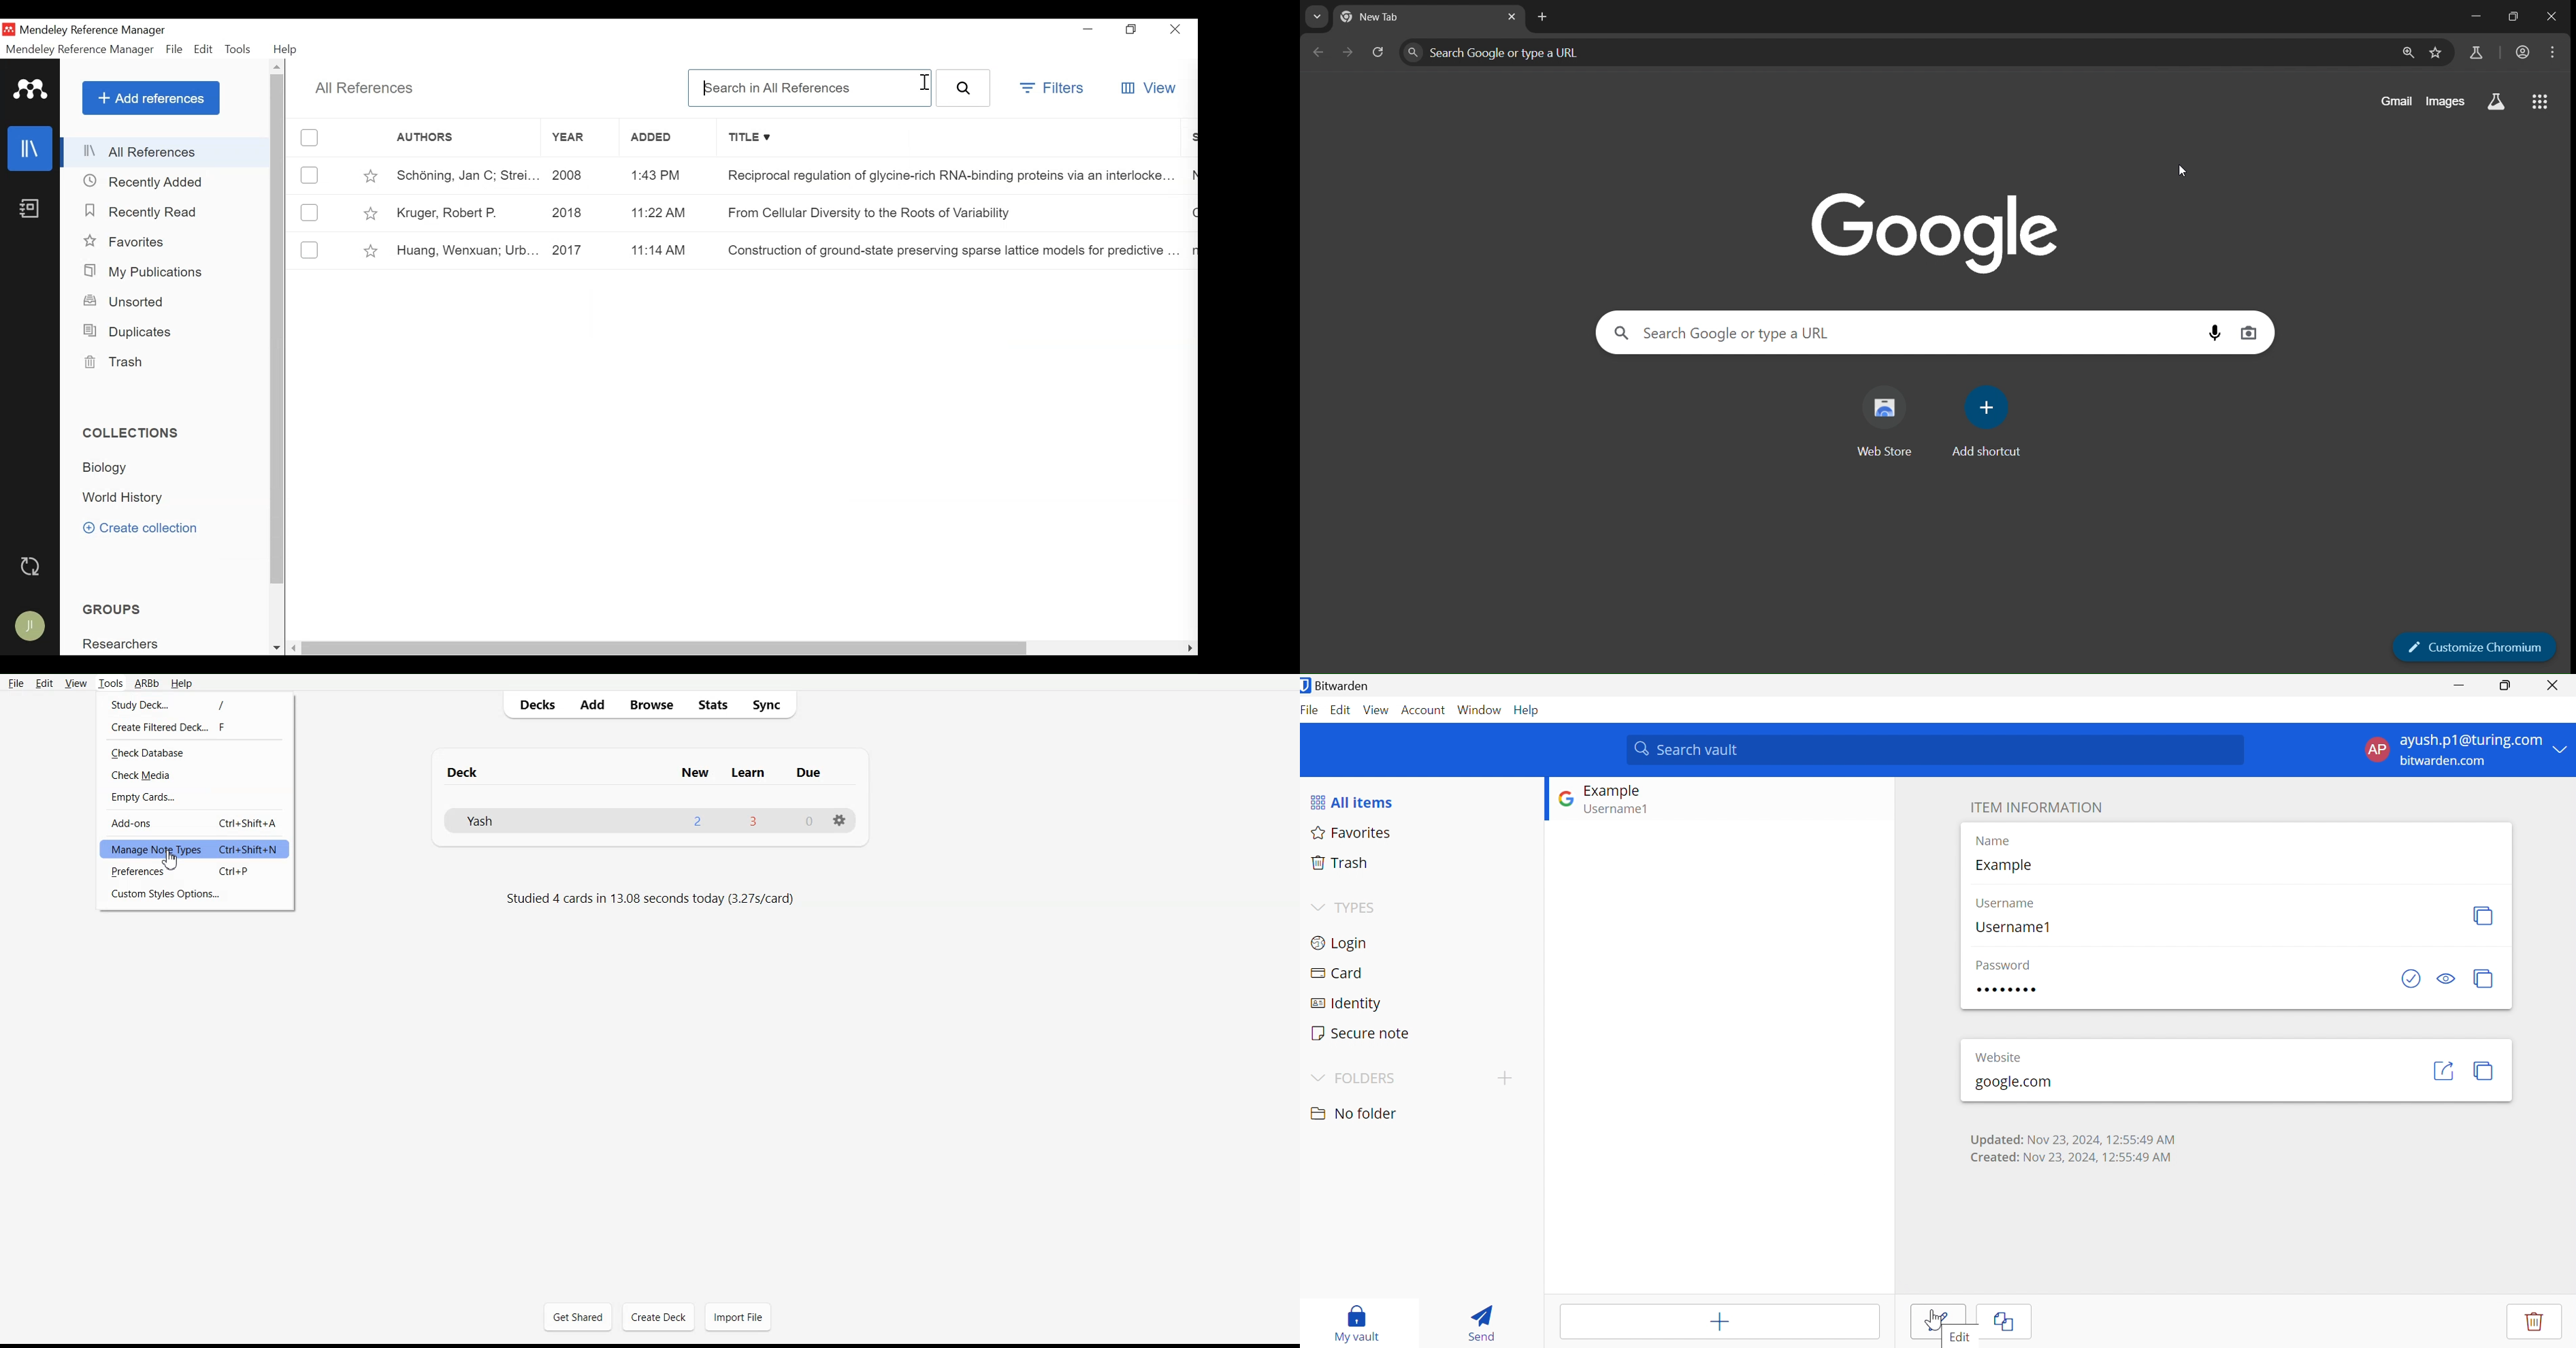 The height and width of the screenshot is (1372, 2576). Describe the element at coordinates (195, 849) in the screenshot. I see `Manage Note Types` at that location.